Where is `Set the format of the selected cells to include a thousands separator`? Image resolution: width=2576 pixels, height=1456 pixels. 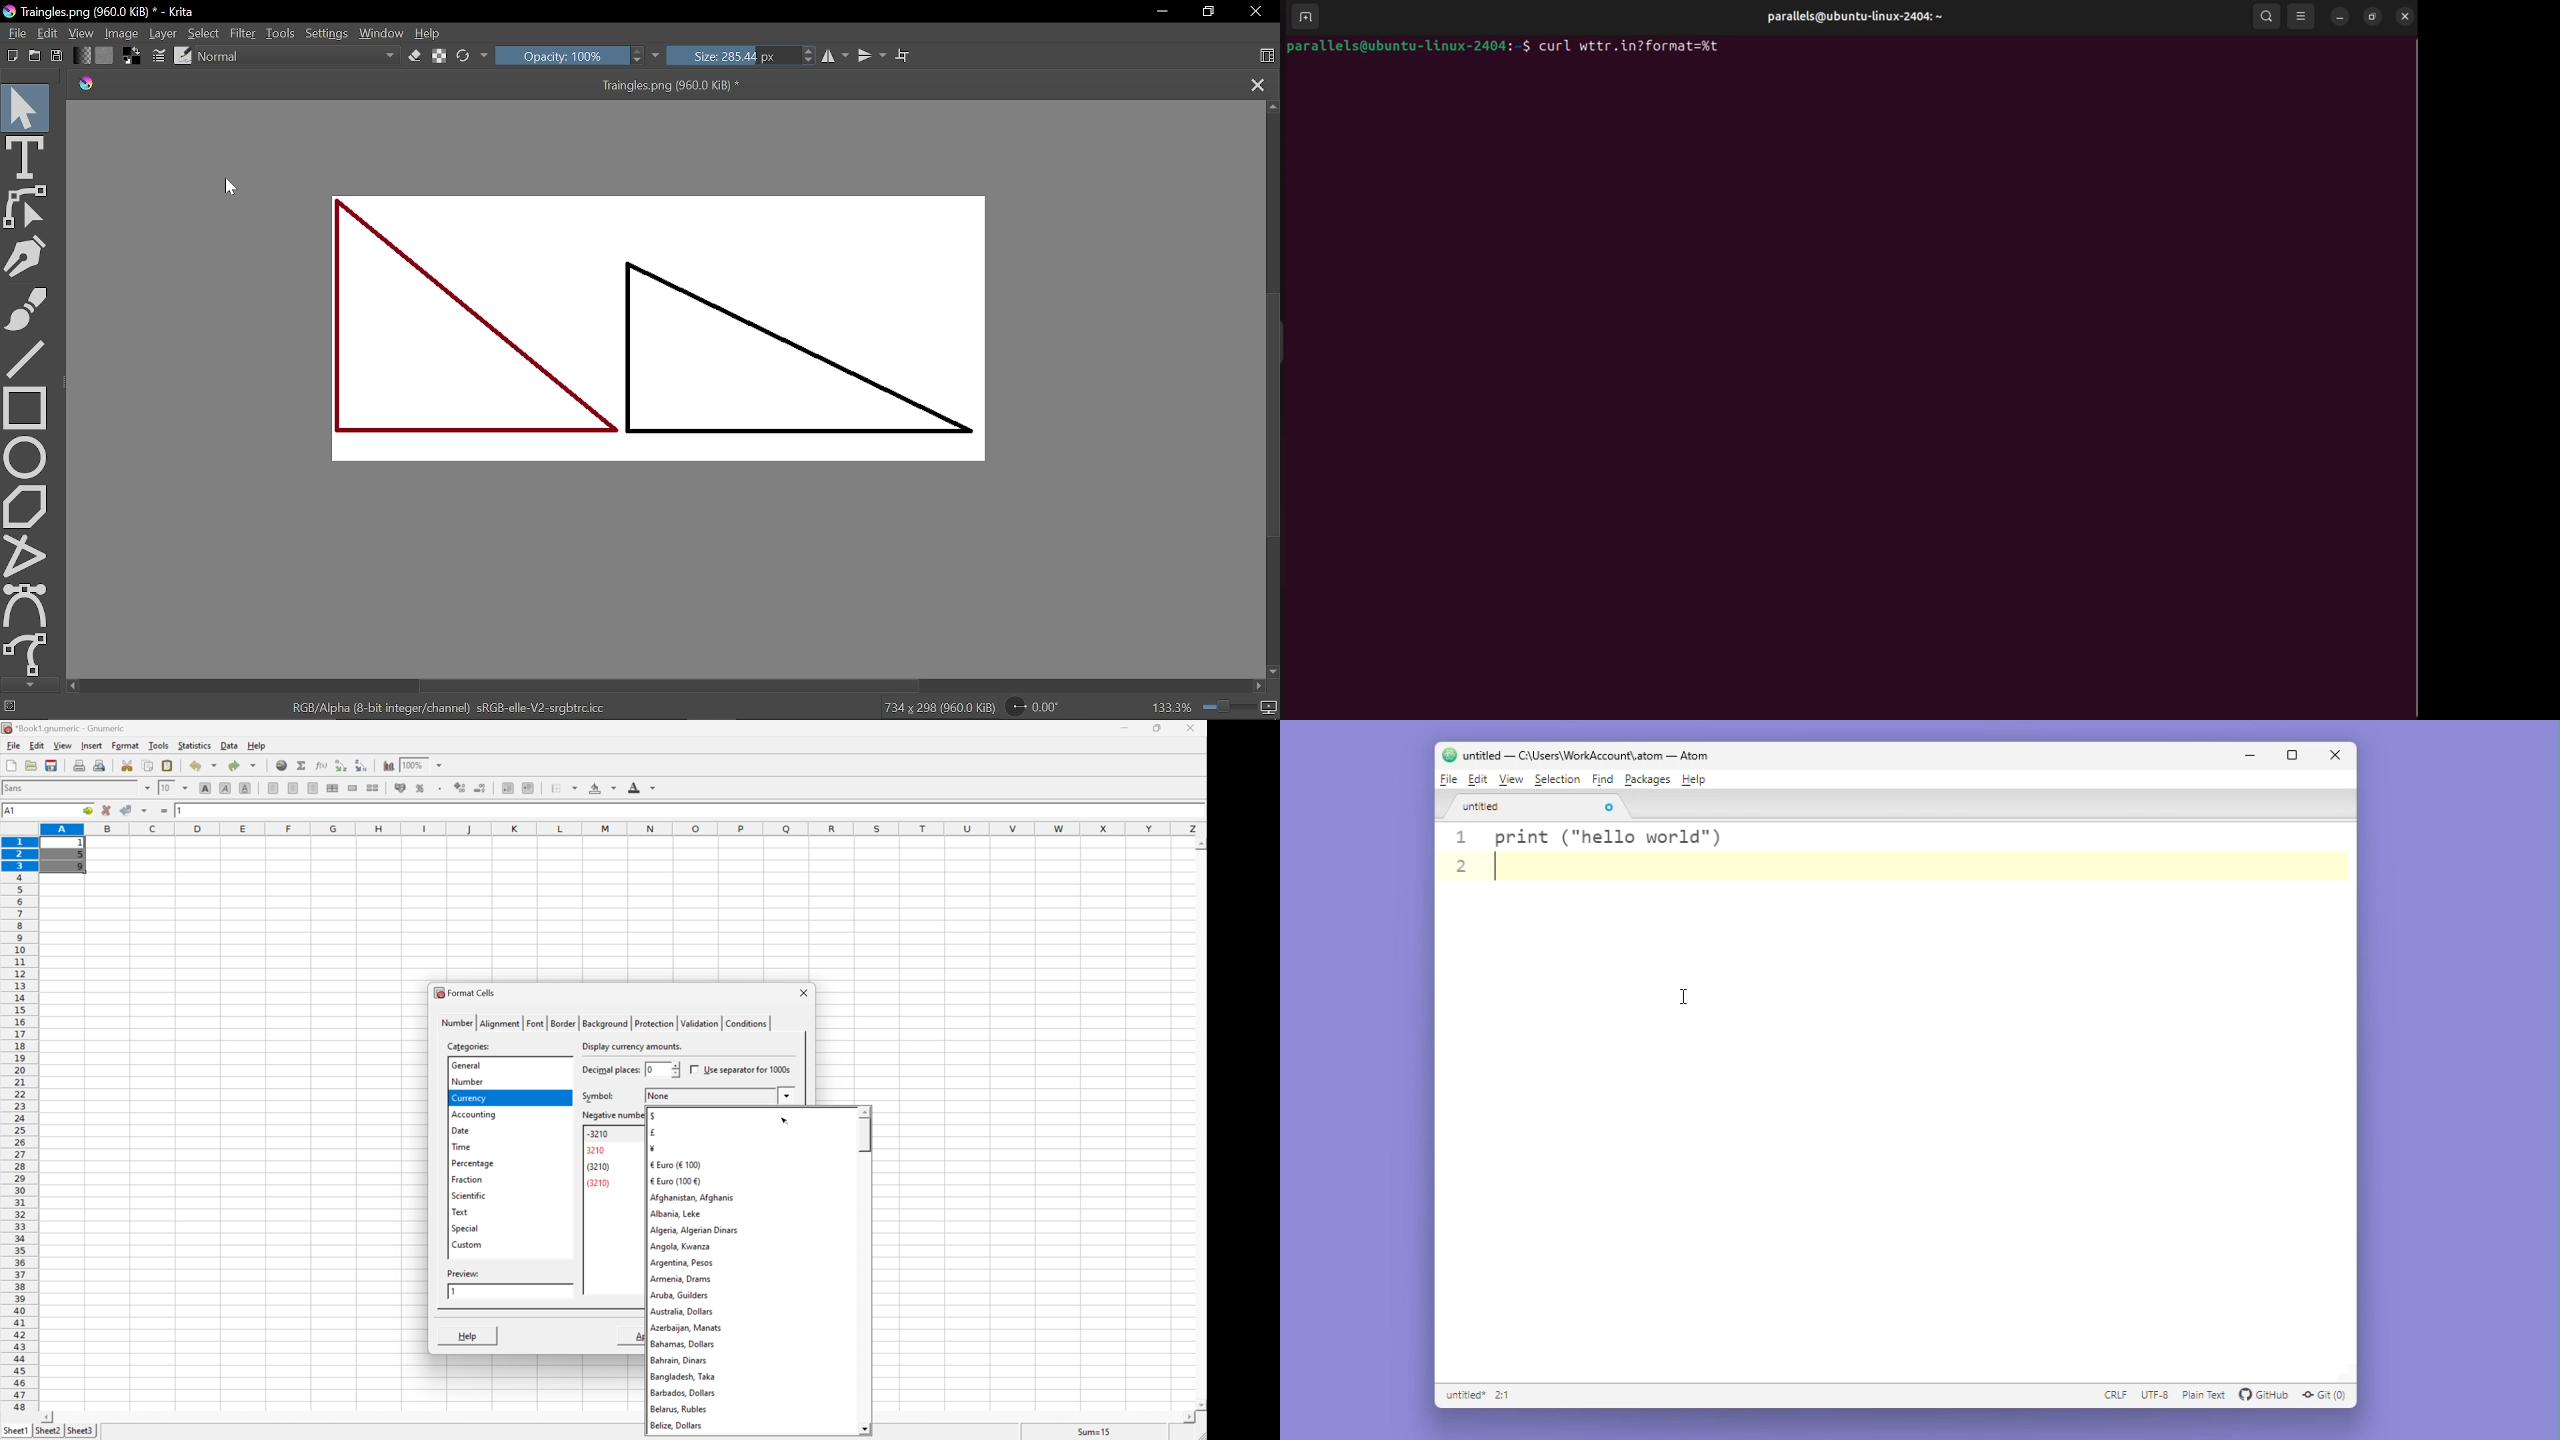
Set the format of the selected cells to include a thousands separator is located at coordinates (442, 788).